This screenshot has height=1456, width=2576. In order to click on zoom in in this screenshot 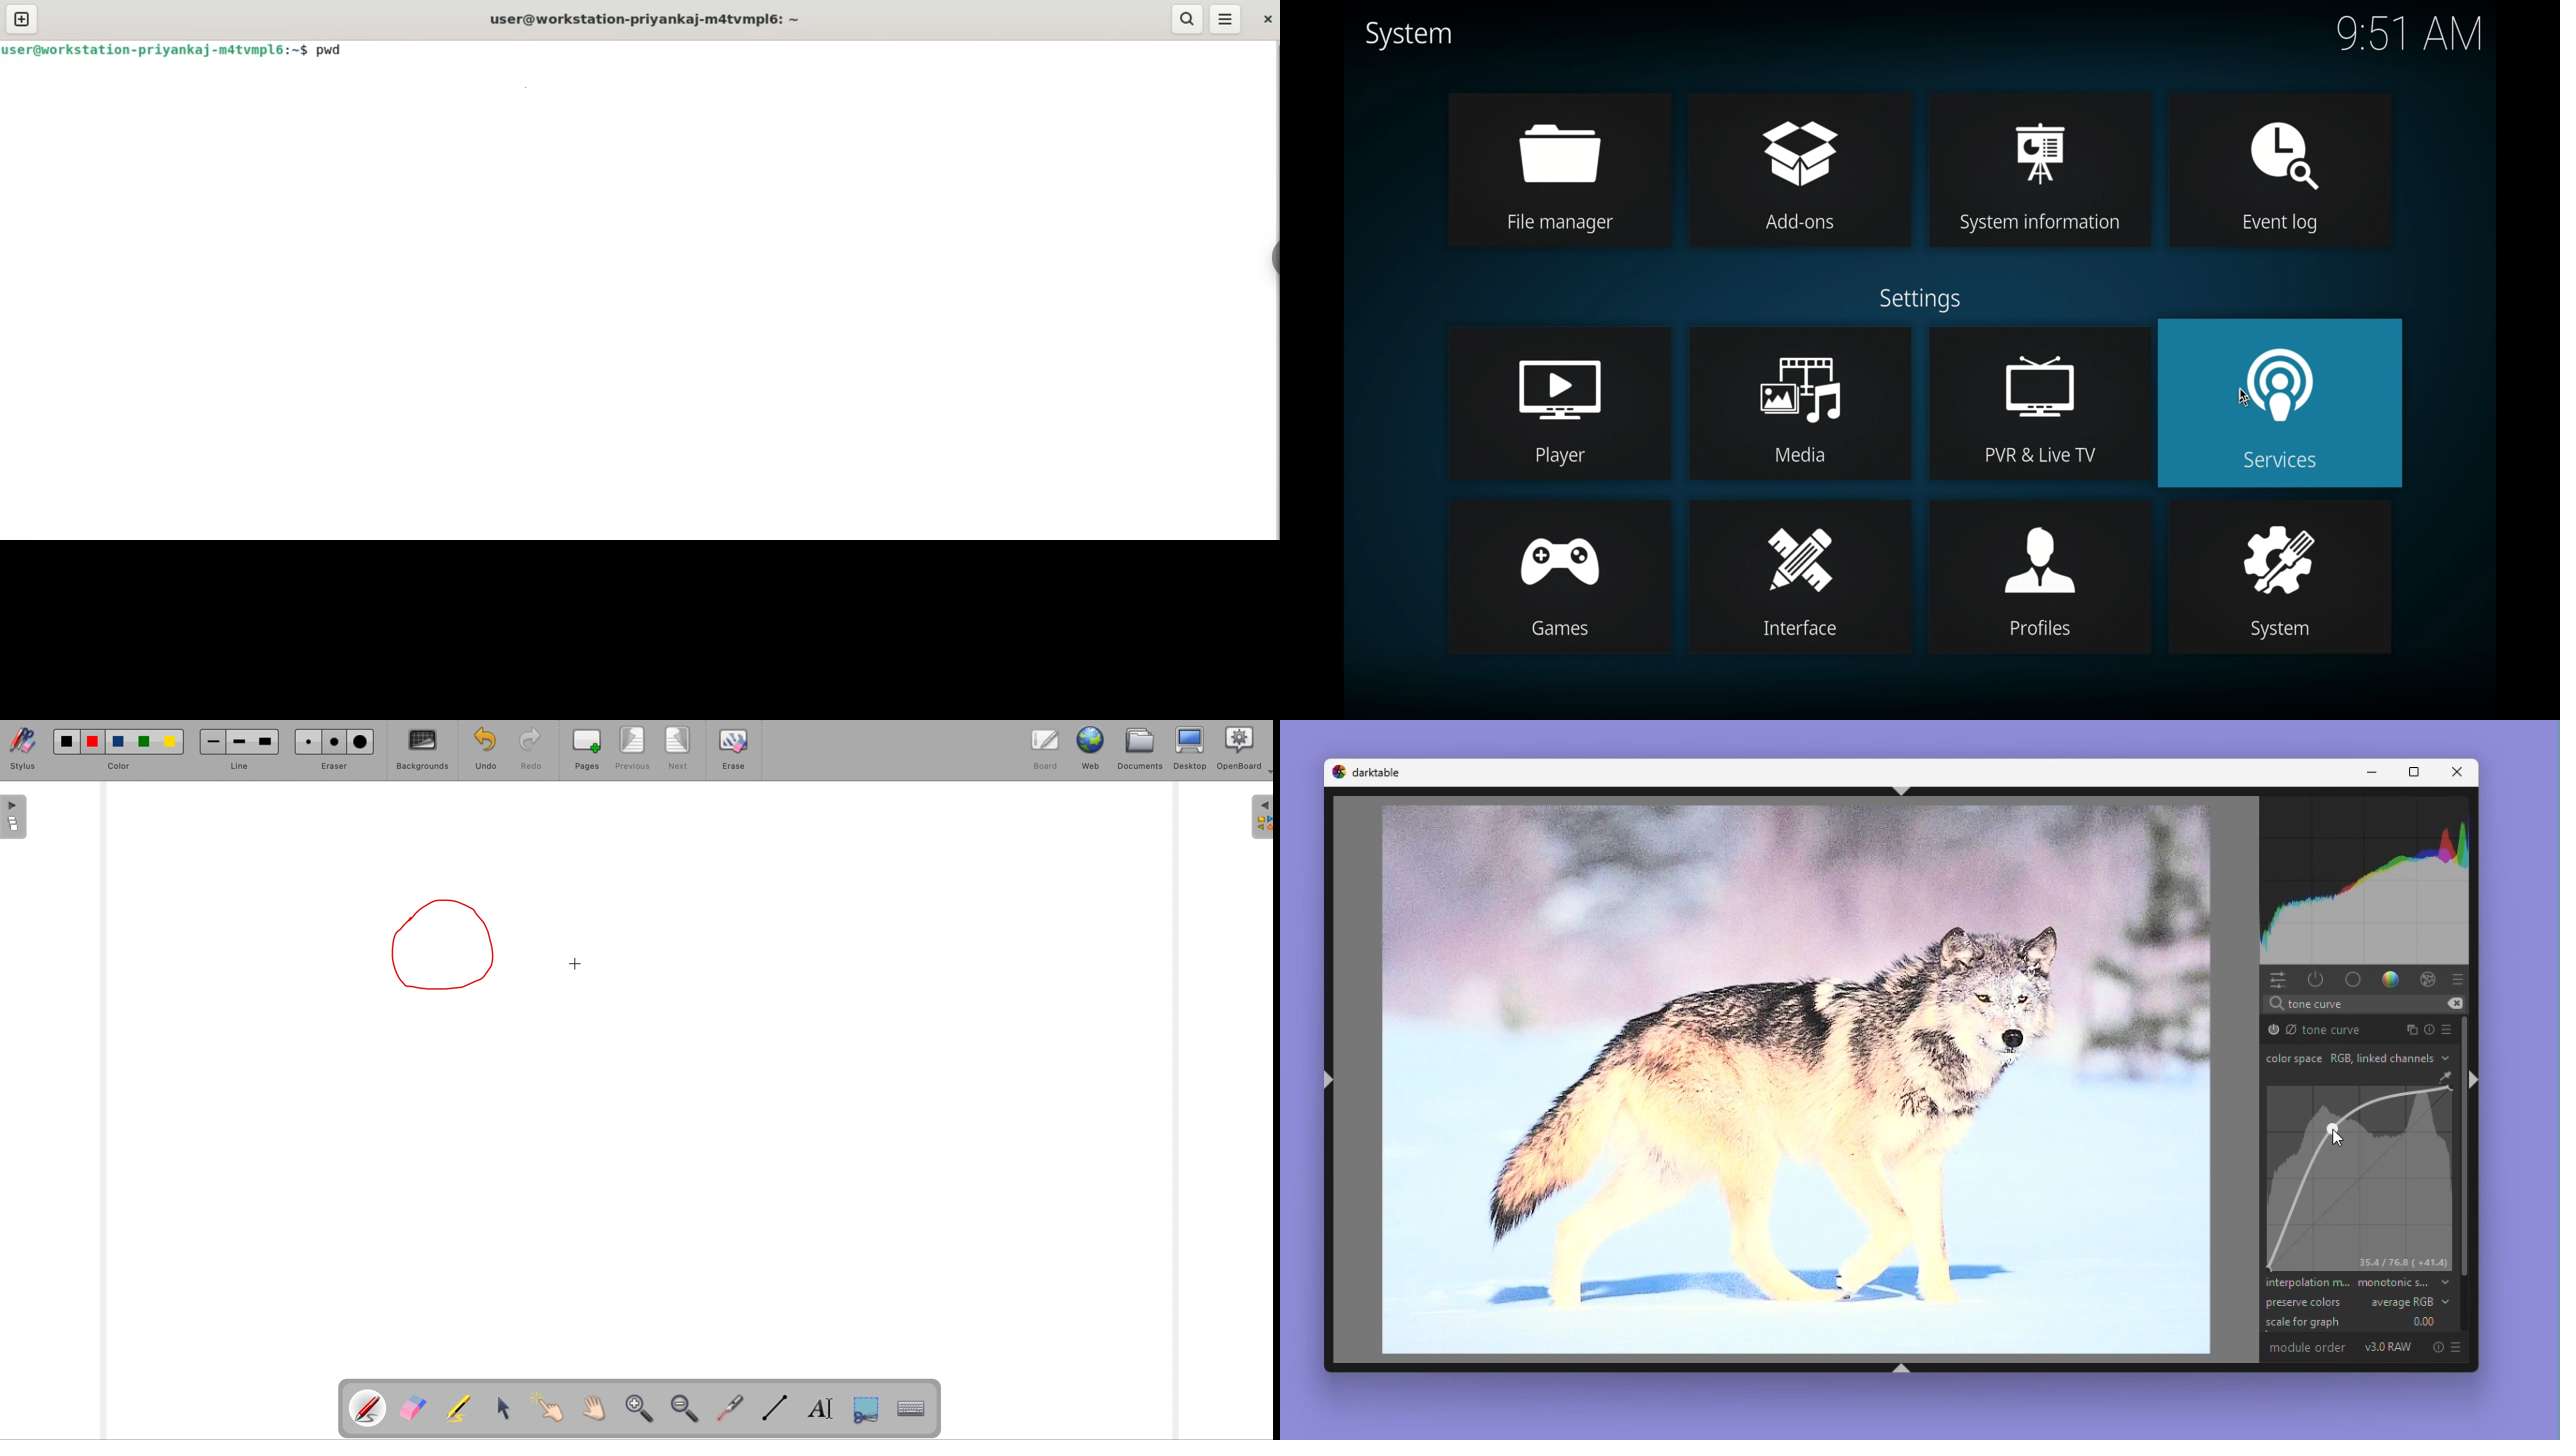, I will do `click(640, 1411)`.